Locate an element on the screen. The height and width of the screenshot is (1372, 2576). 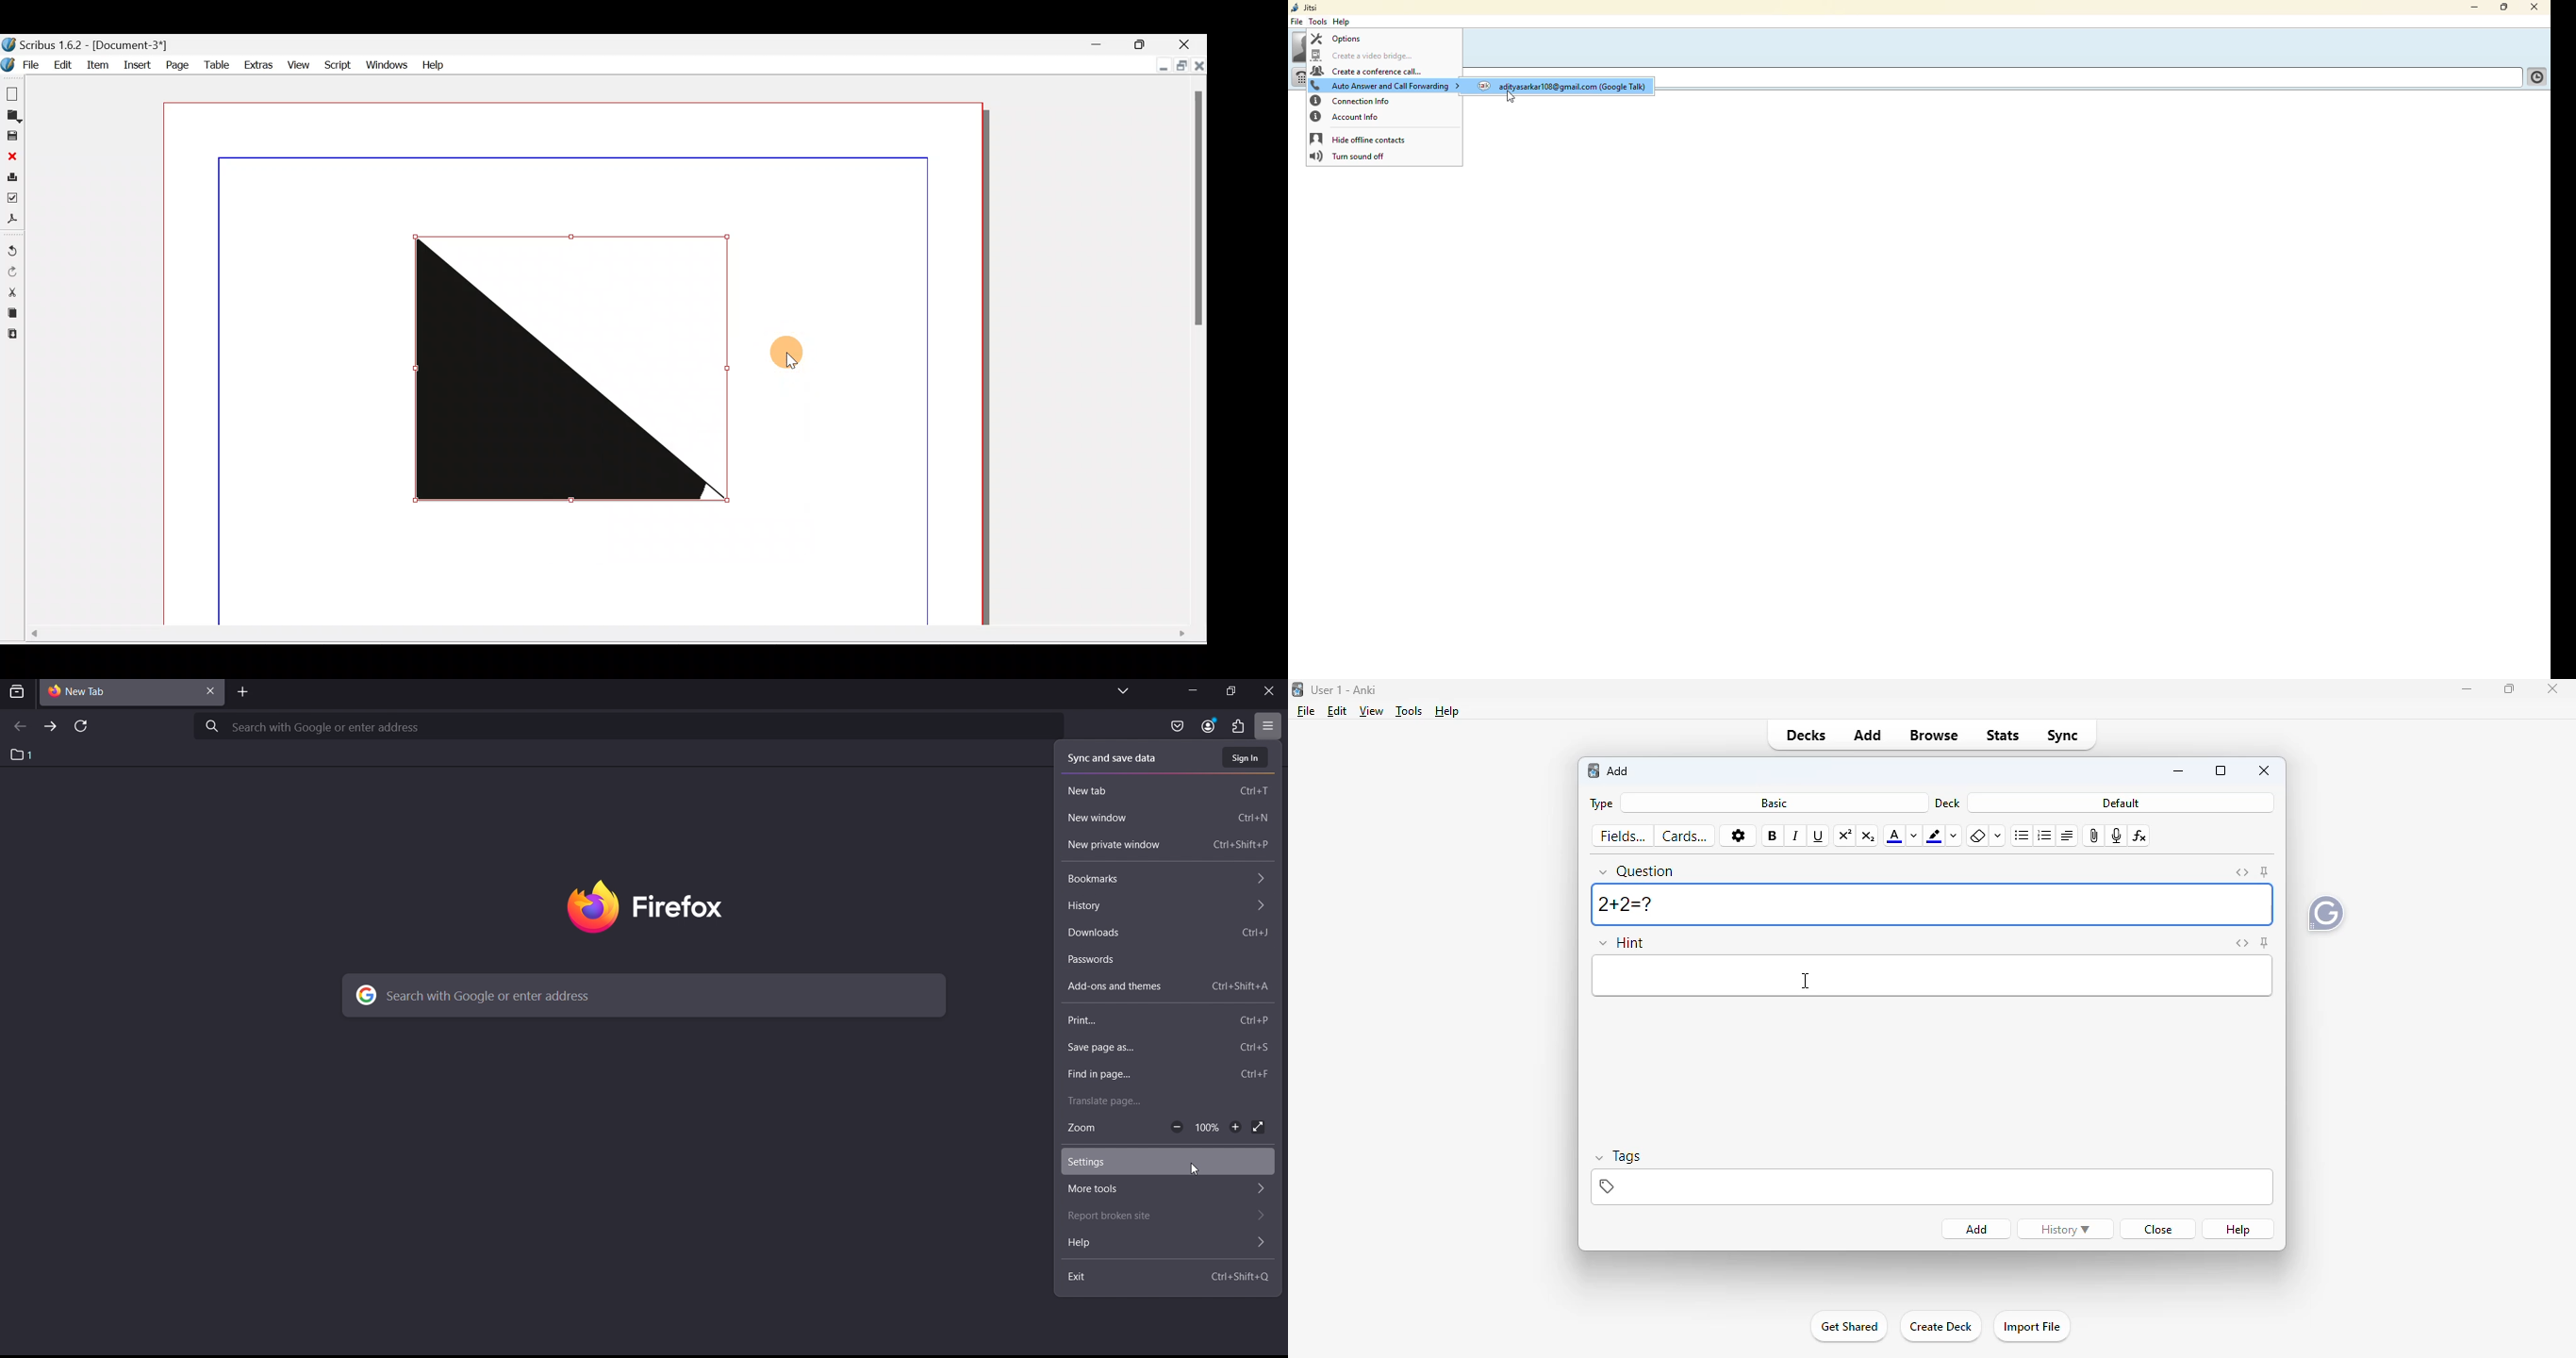
connection info is located at coordinates (1354, 101).